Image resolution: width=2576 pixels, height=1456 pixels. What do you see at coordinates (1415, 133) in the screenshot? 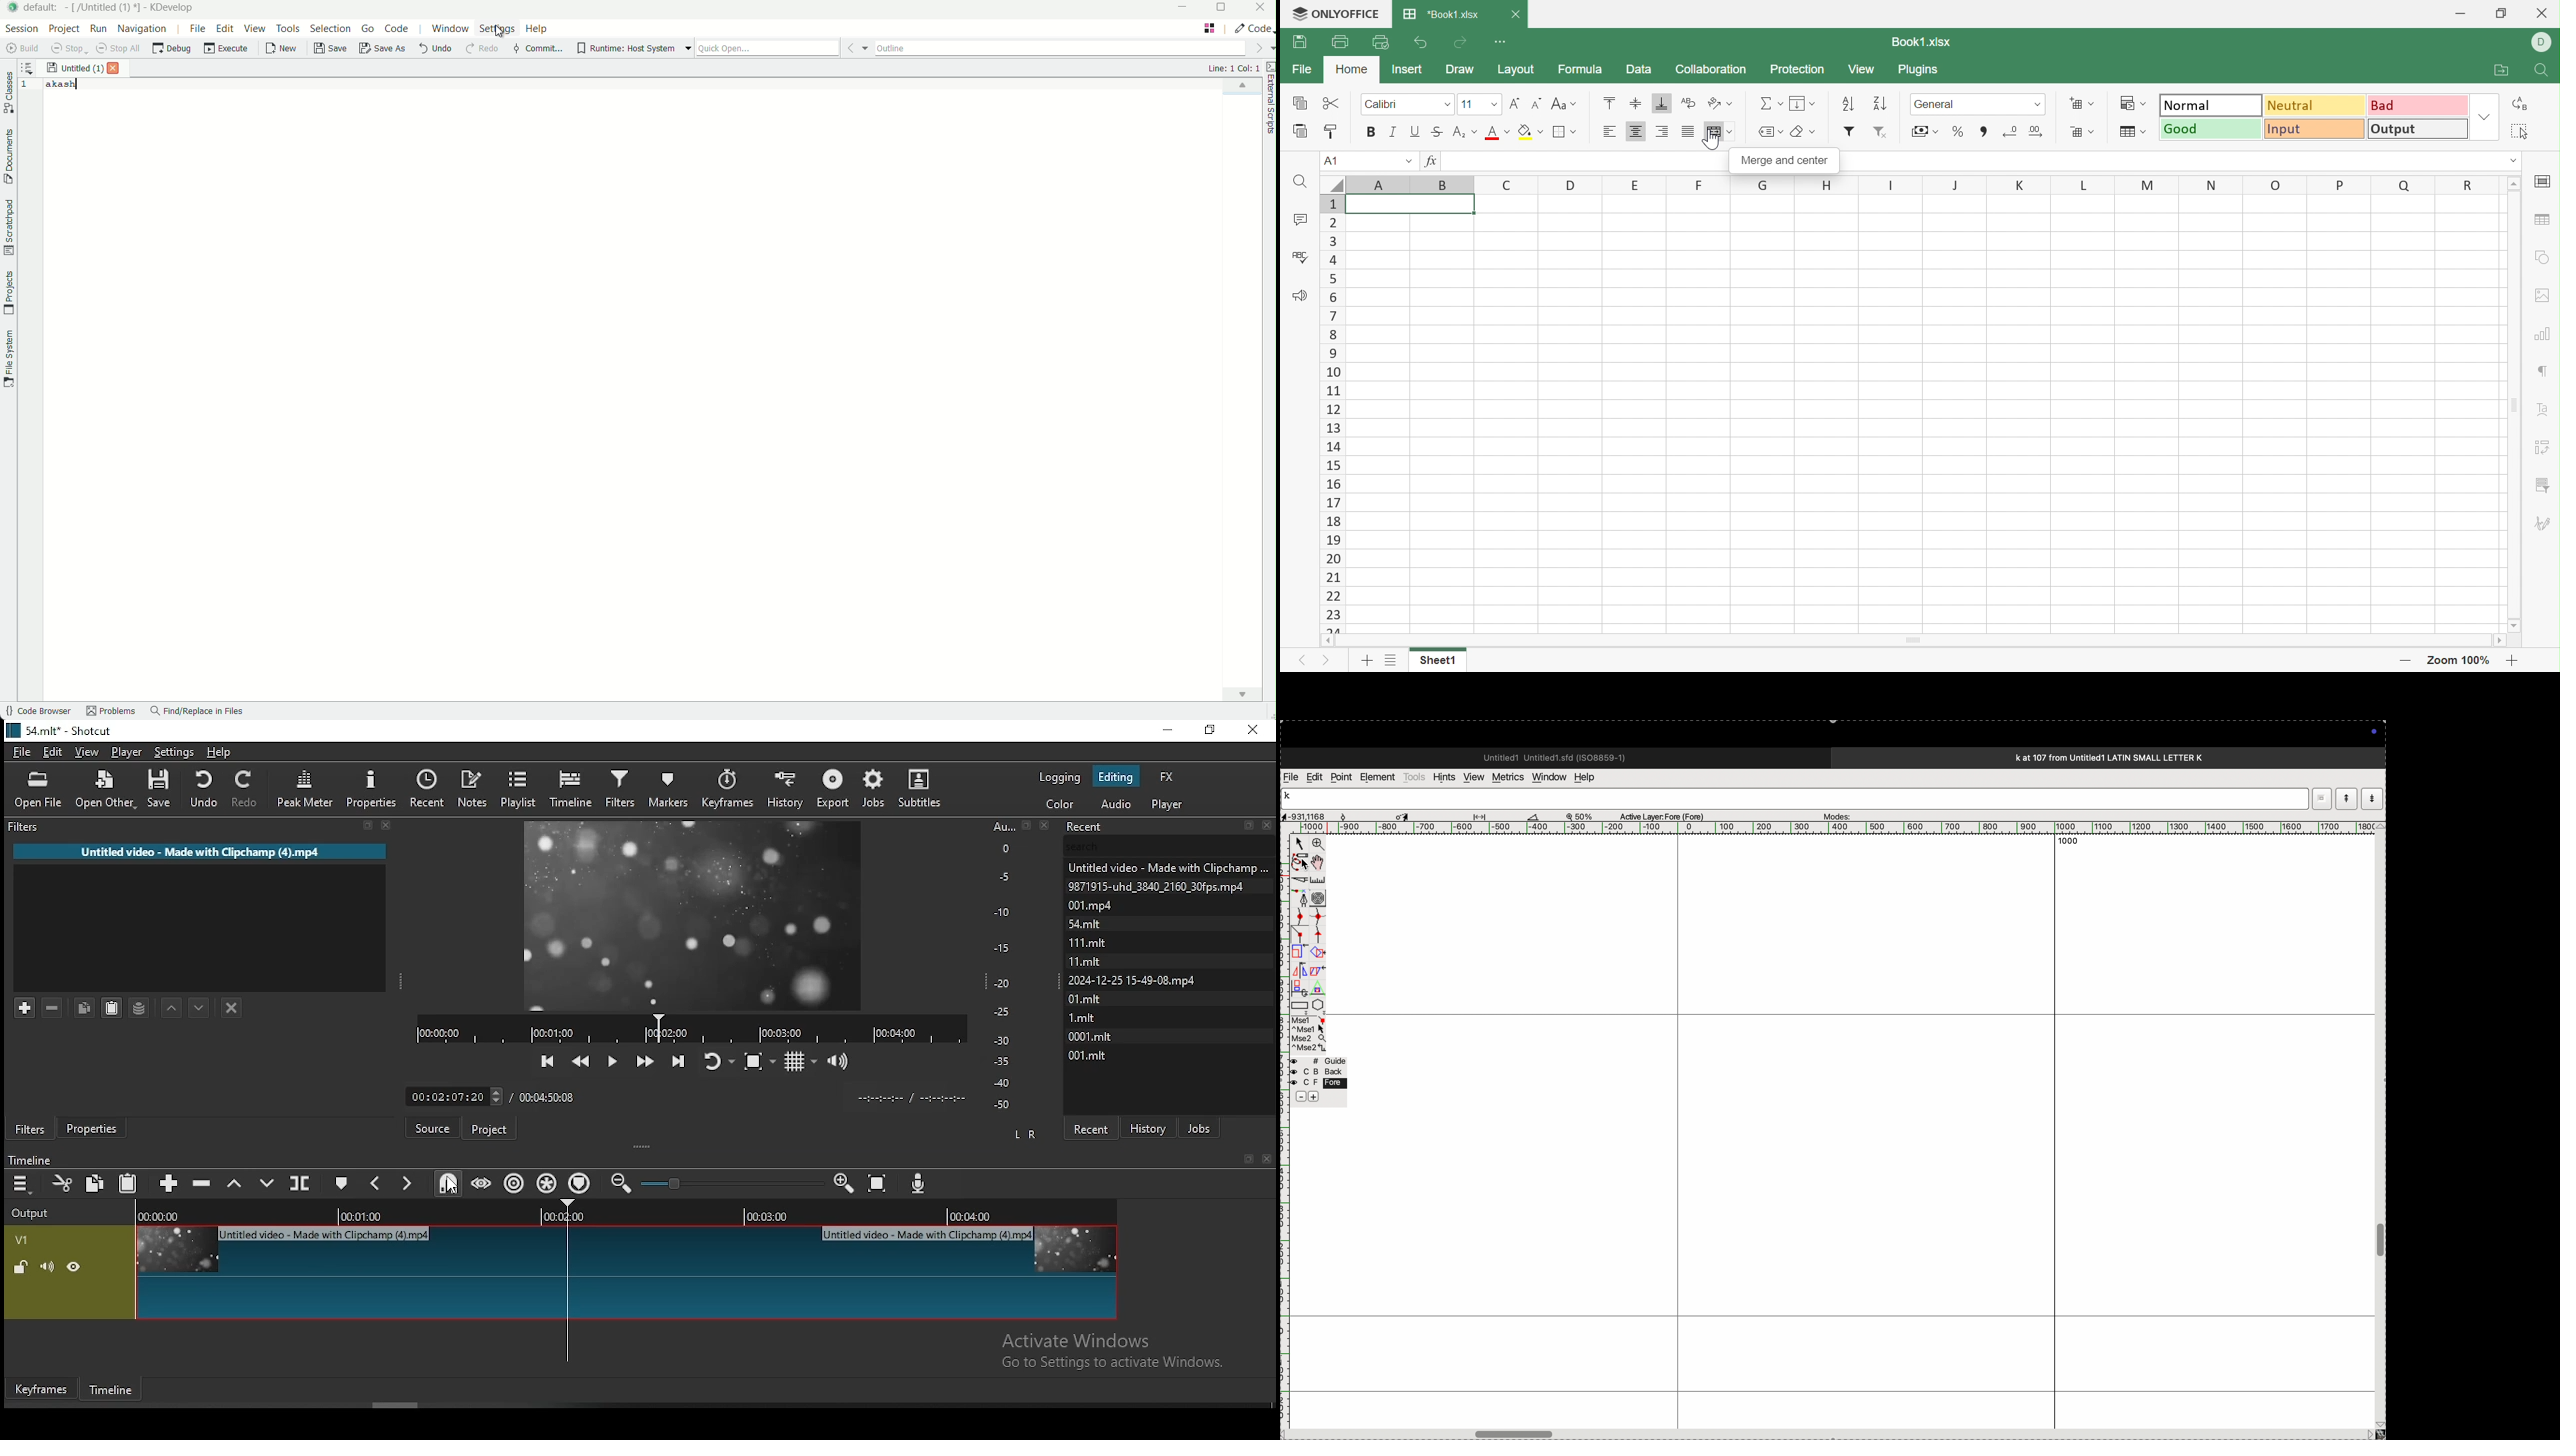
I see `Underline` at bounding box center [1415, 133].